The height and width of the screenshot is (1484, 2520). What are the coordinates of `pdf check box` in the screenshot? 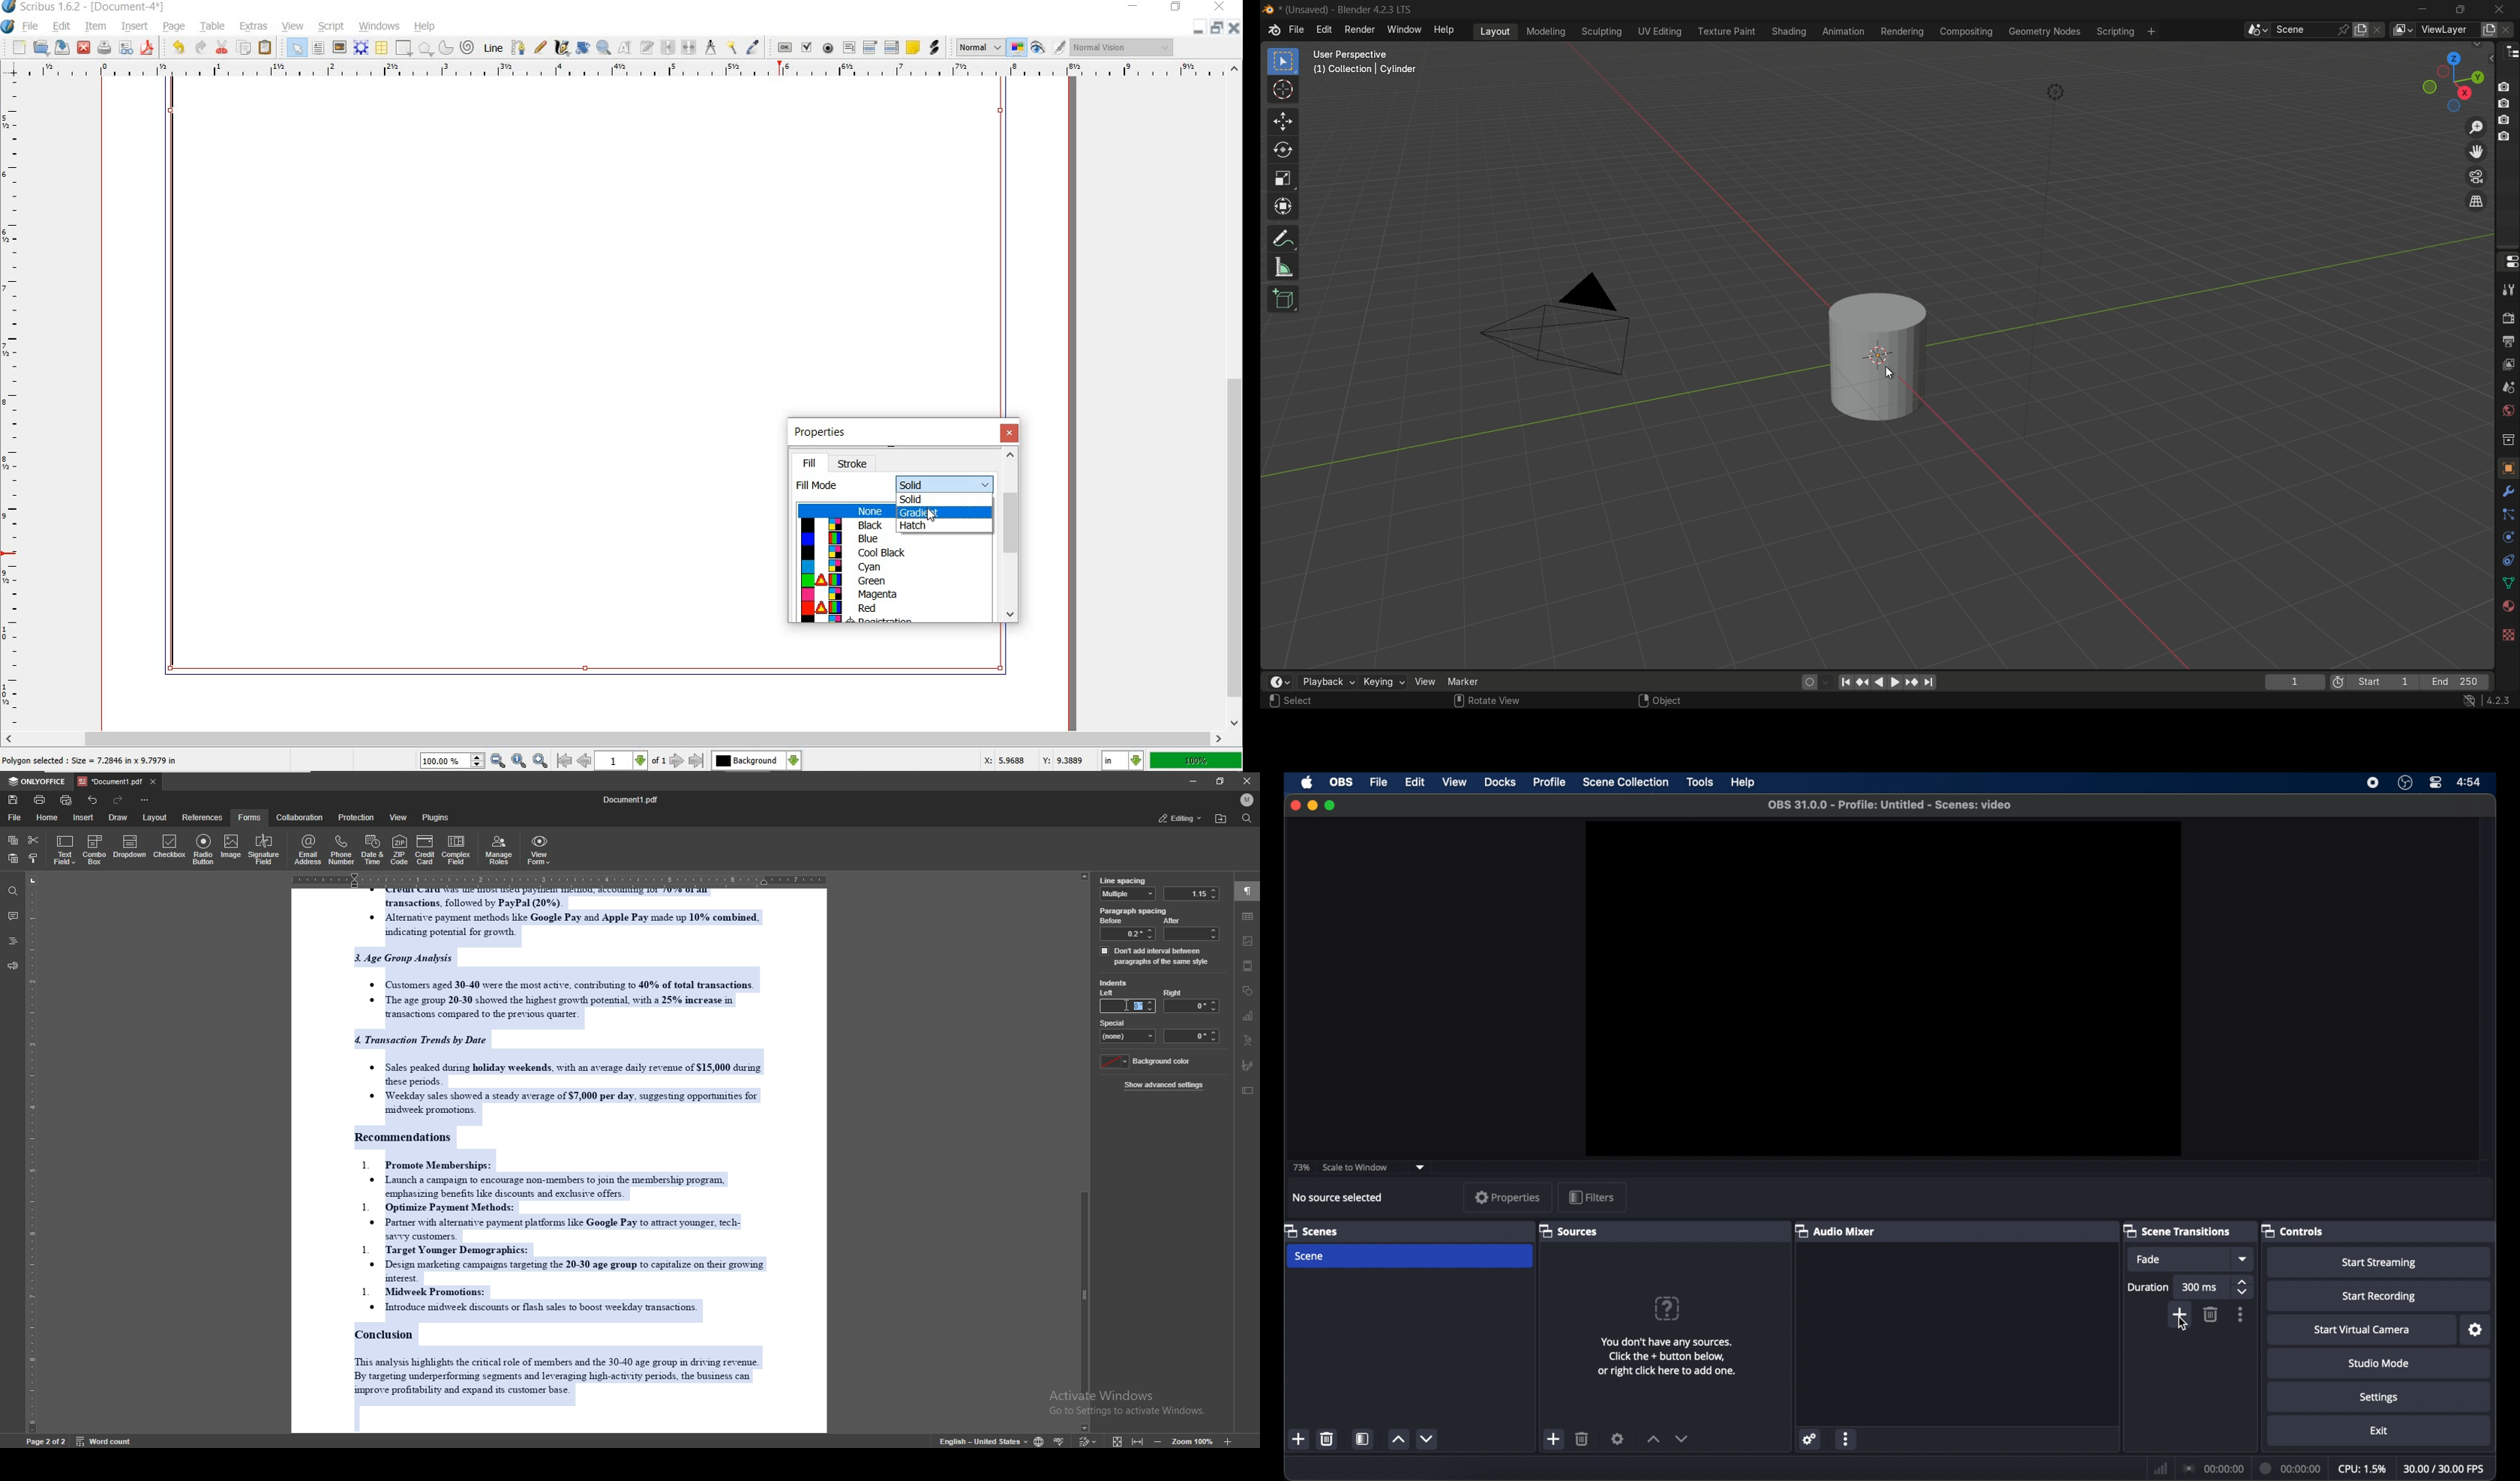 It's located at (807, 47).